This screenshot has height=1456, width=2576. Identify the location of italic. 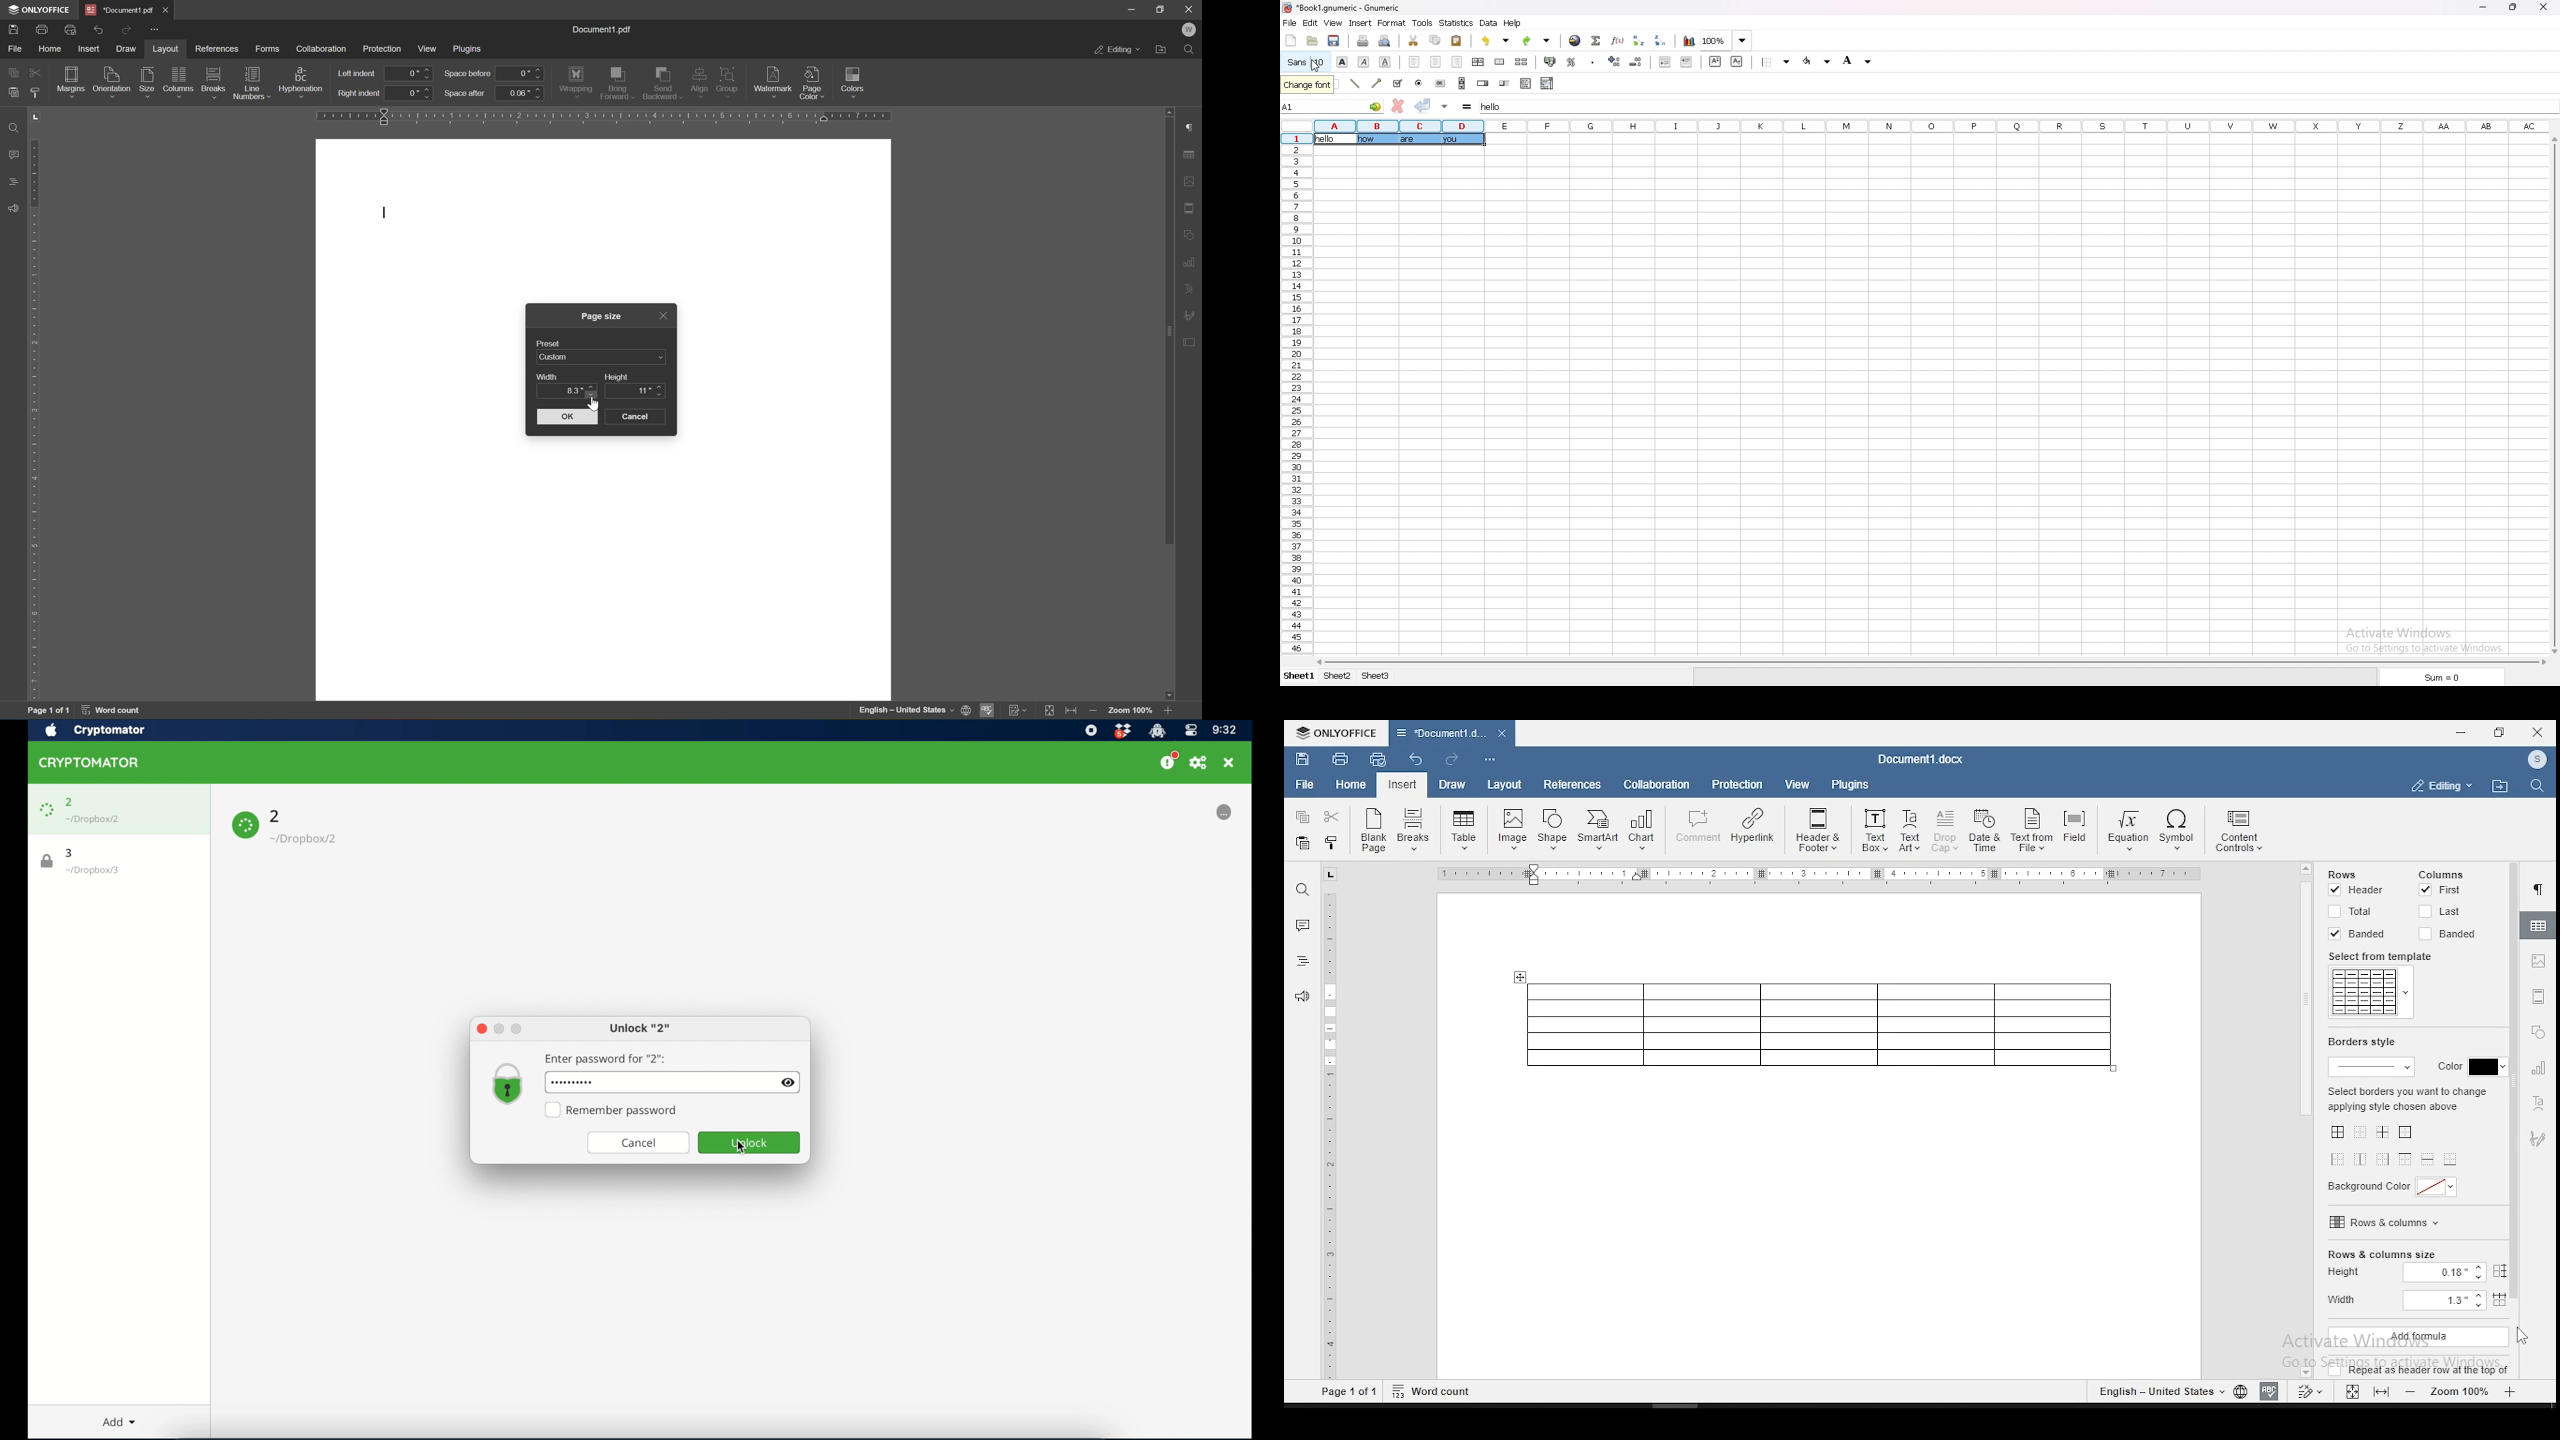
(1363, 61).